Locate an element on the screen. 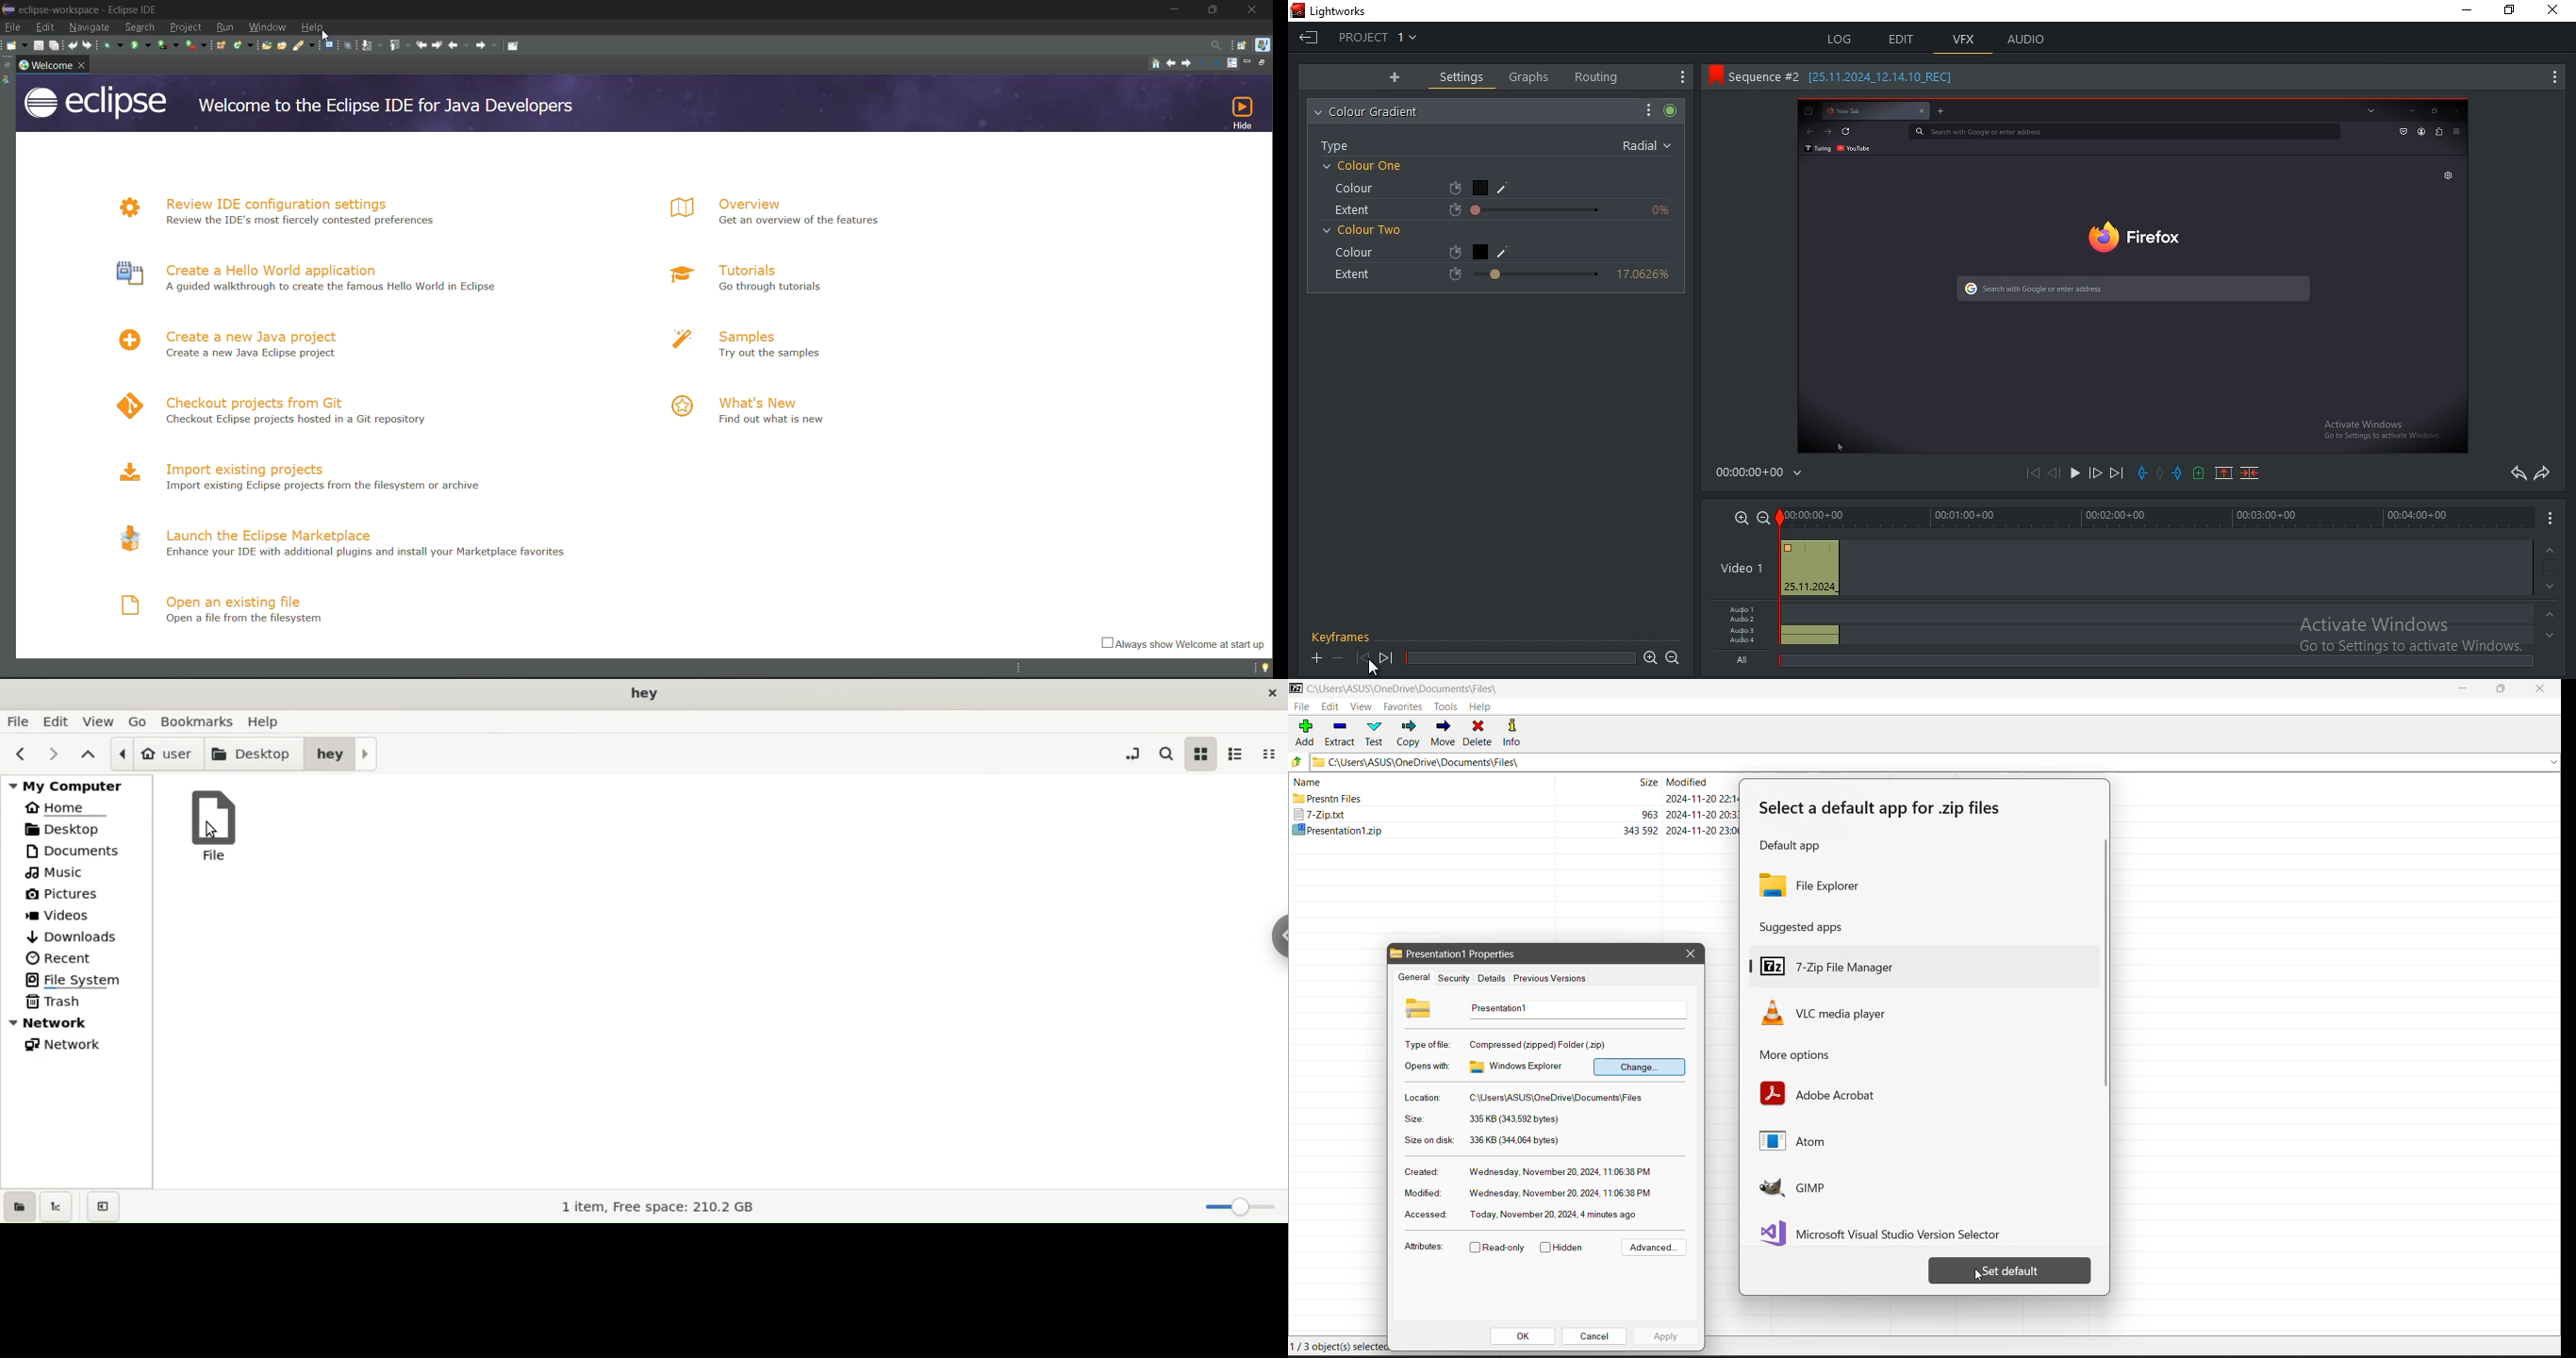  toggle location entry is located at coordinates (1128, 755).